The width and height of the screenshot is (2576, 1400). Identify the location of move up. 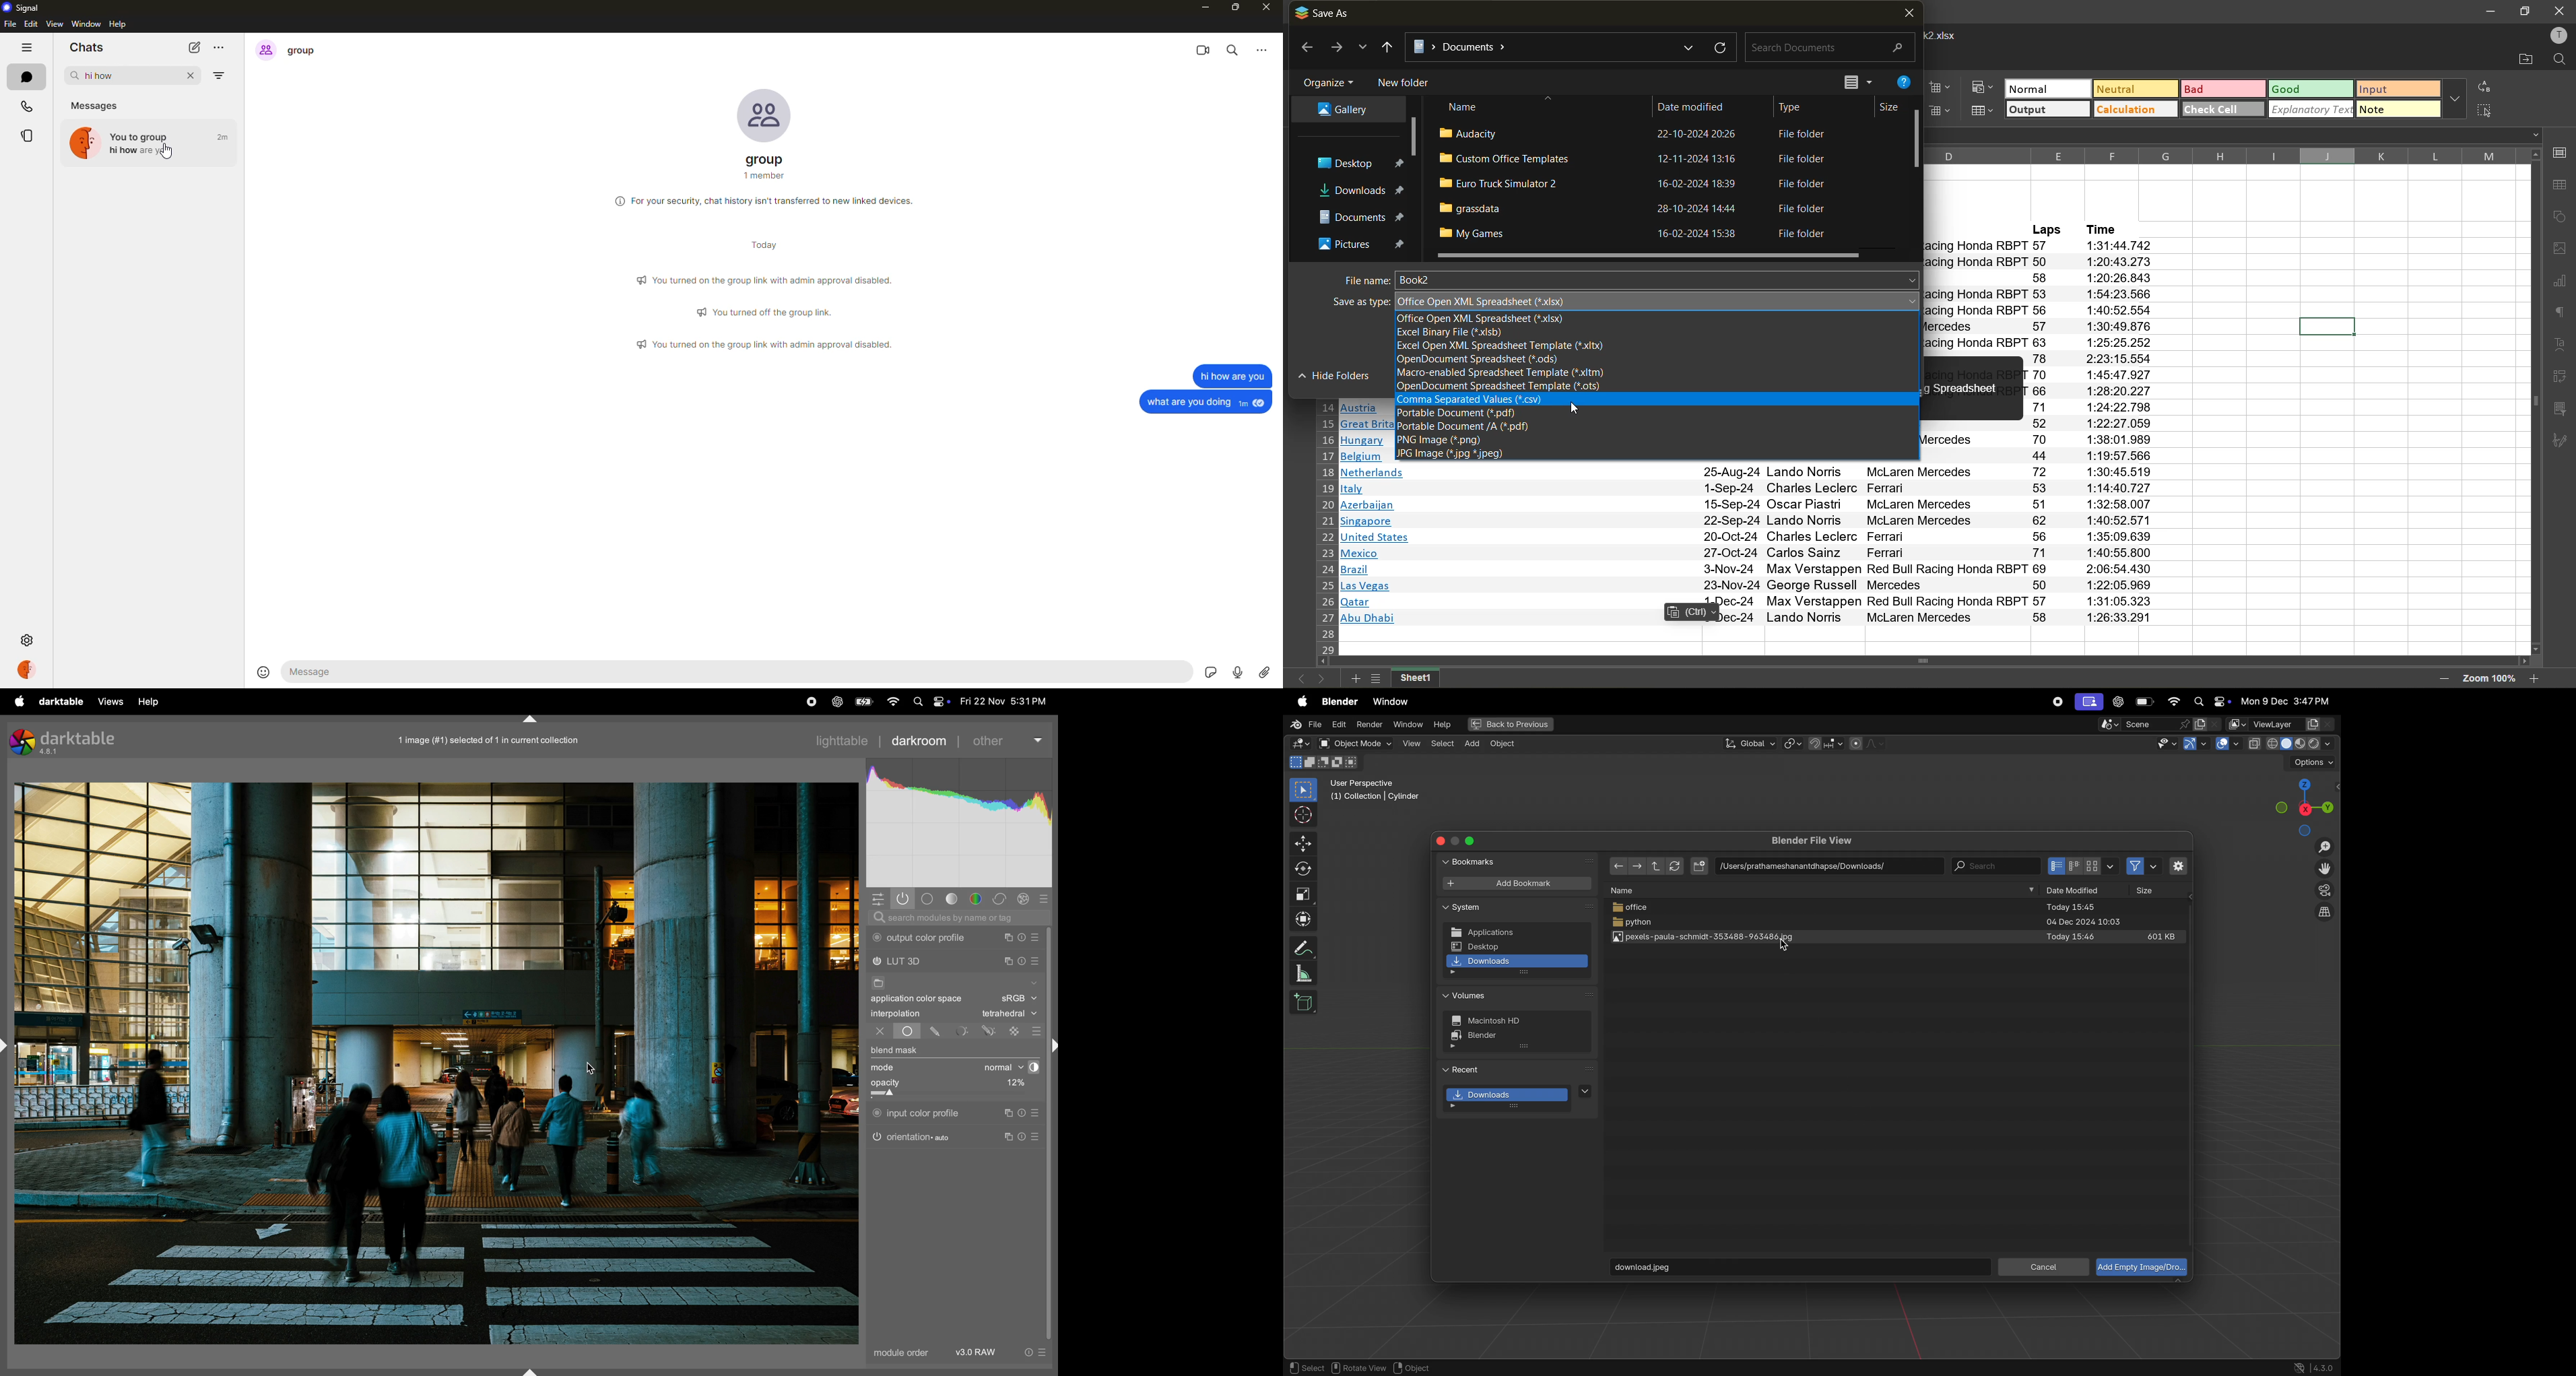
(2534, 155).